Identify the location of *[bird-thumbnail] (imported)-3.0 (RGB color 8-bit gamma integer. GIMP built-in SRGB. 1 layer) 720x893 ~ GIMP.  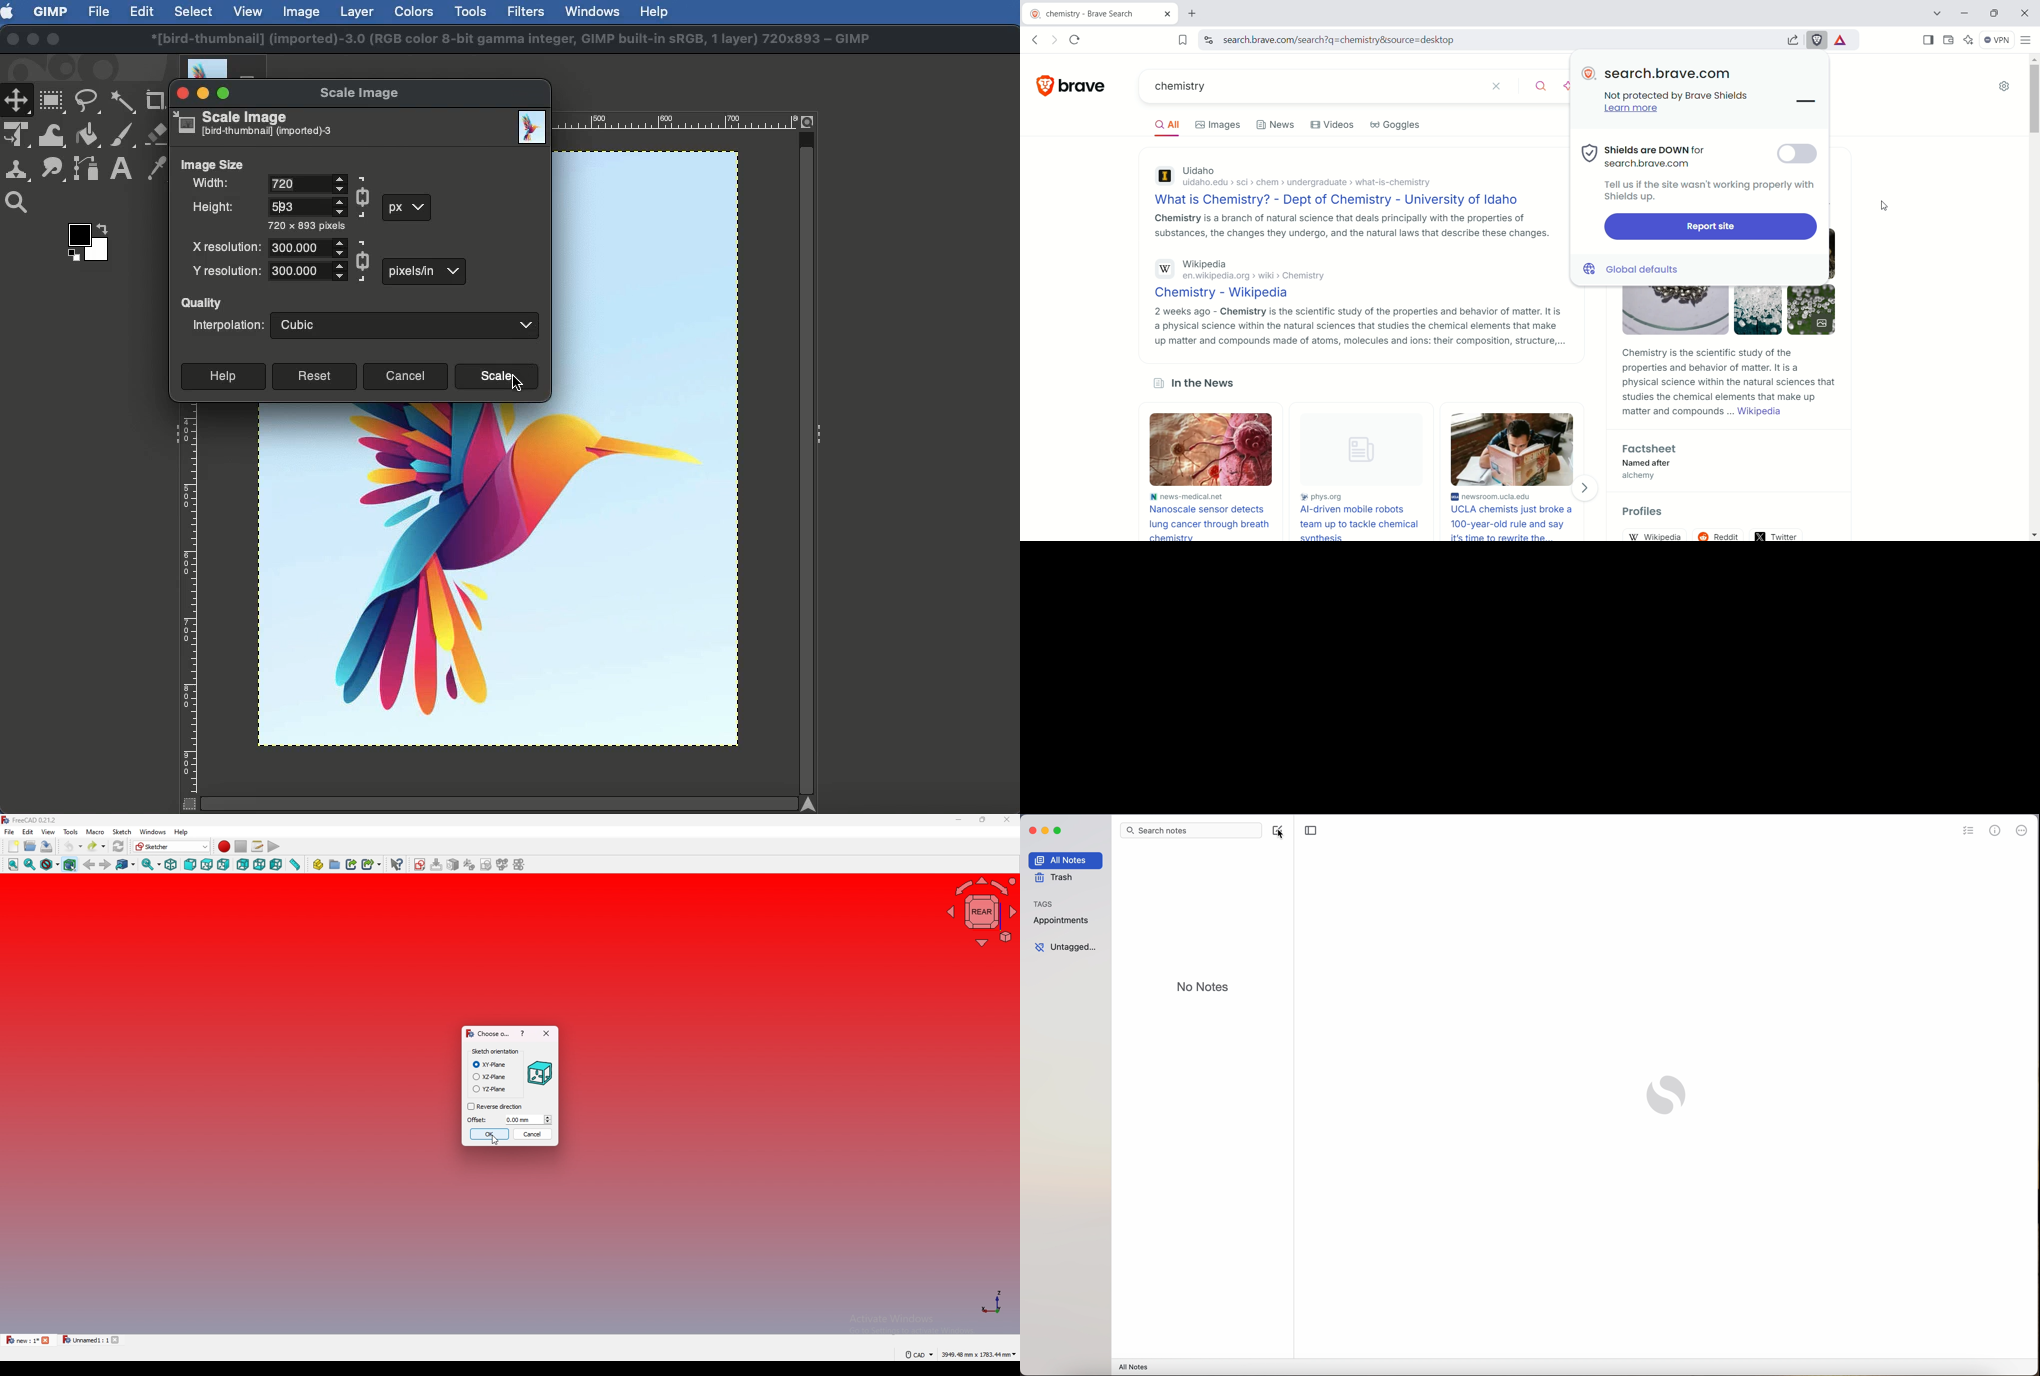
(511, 36).